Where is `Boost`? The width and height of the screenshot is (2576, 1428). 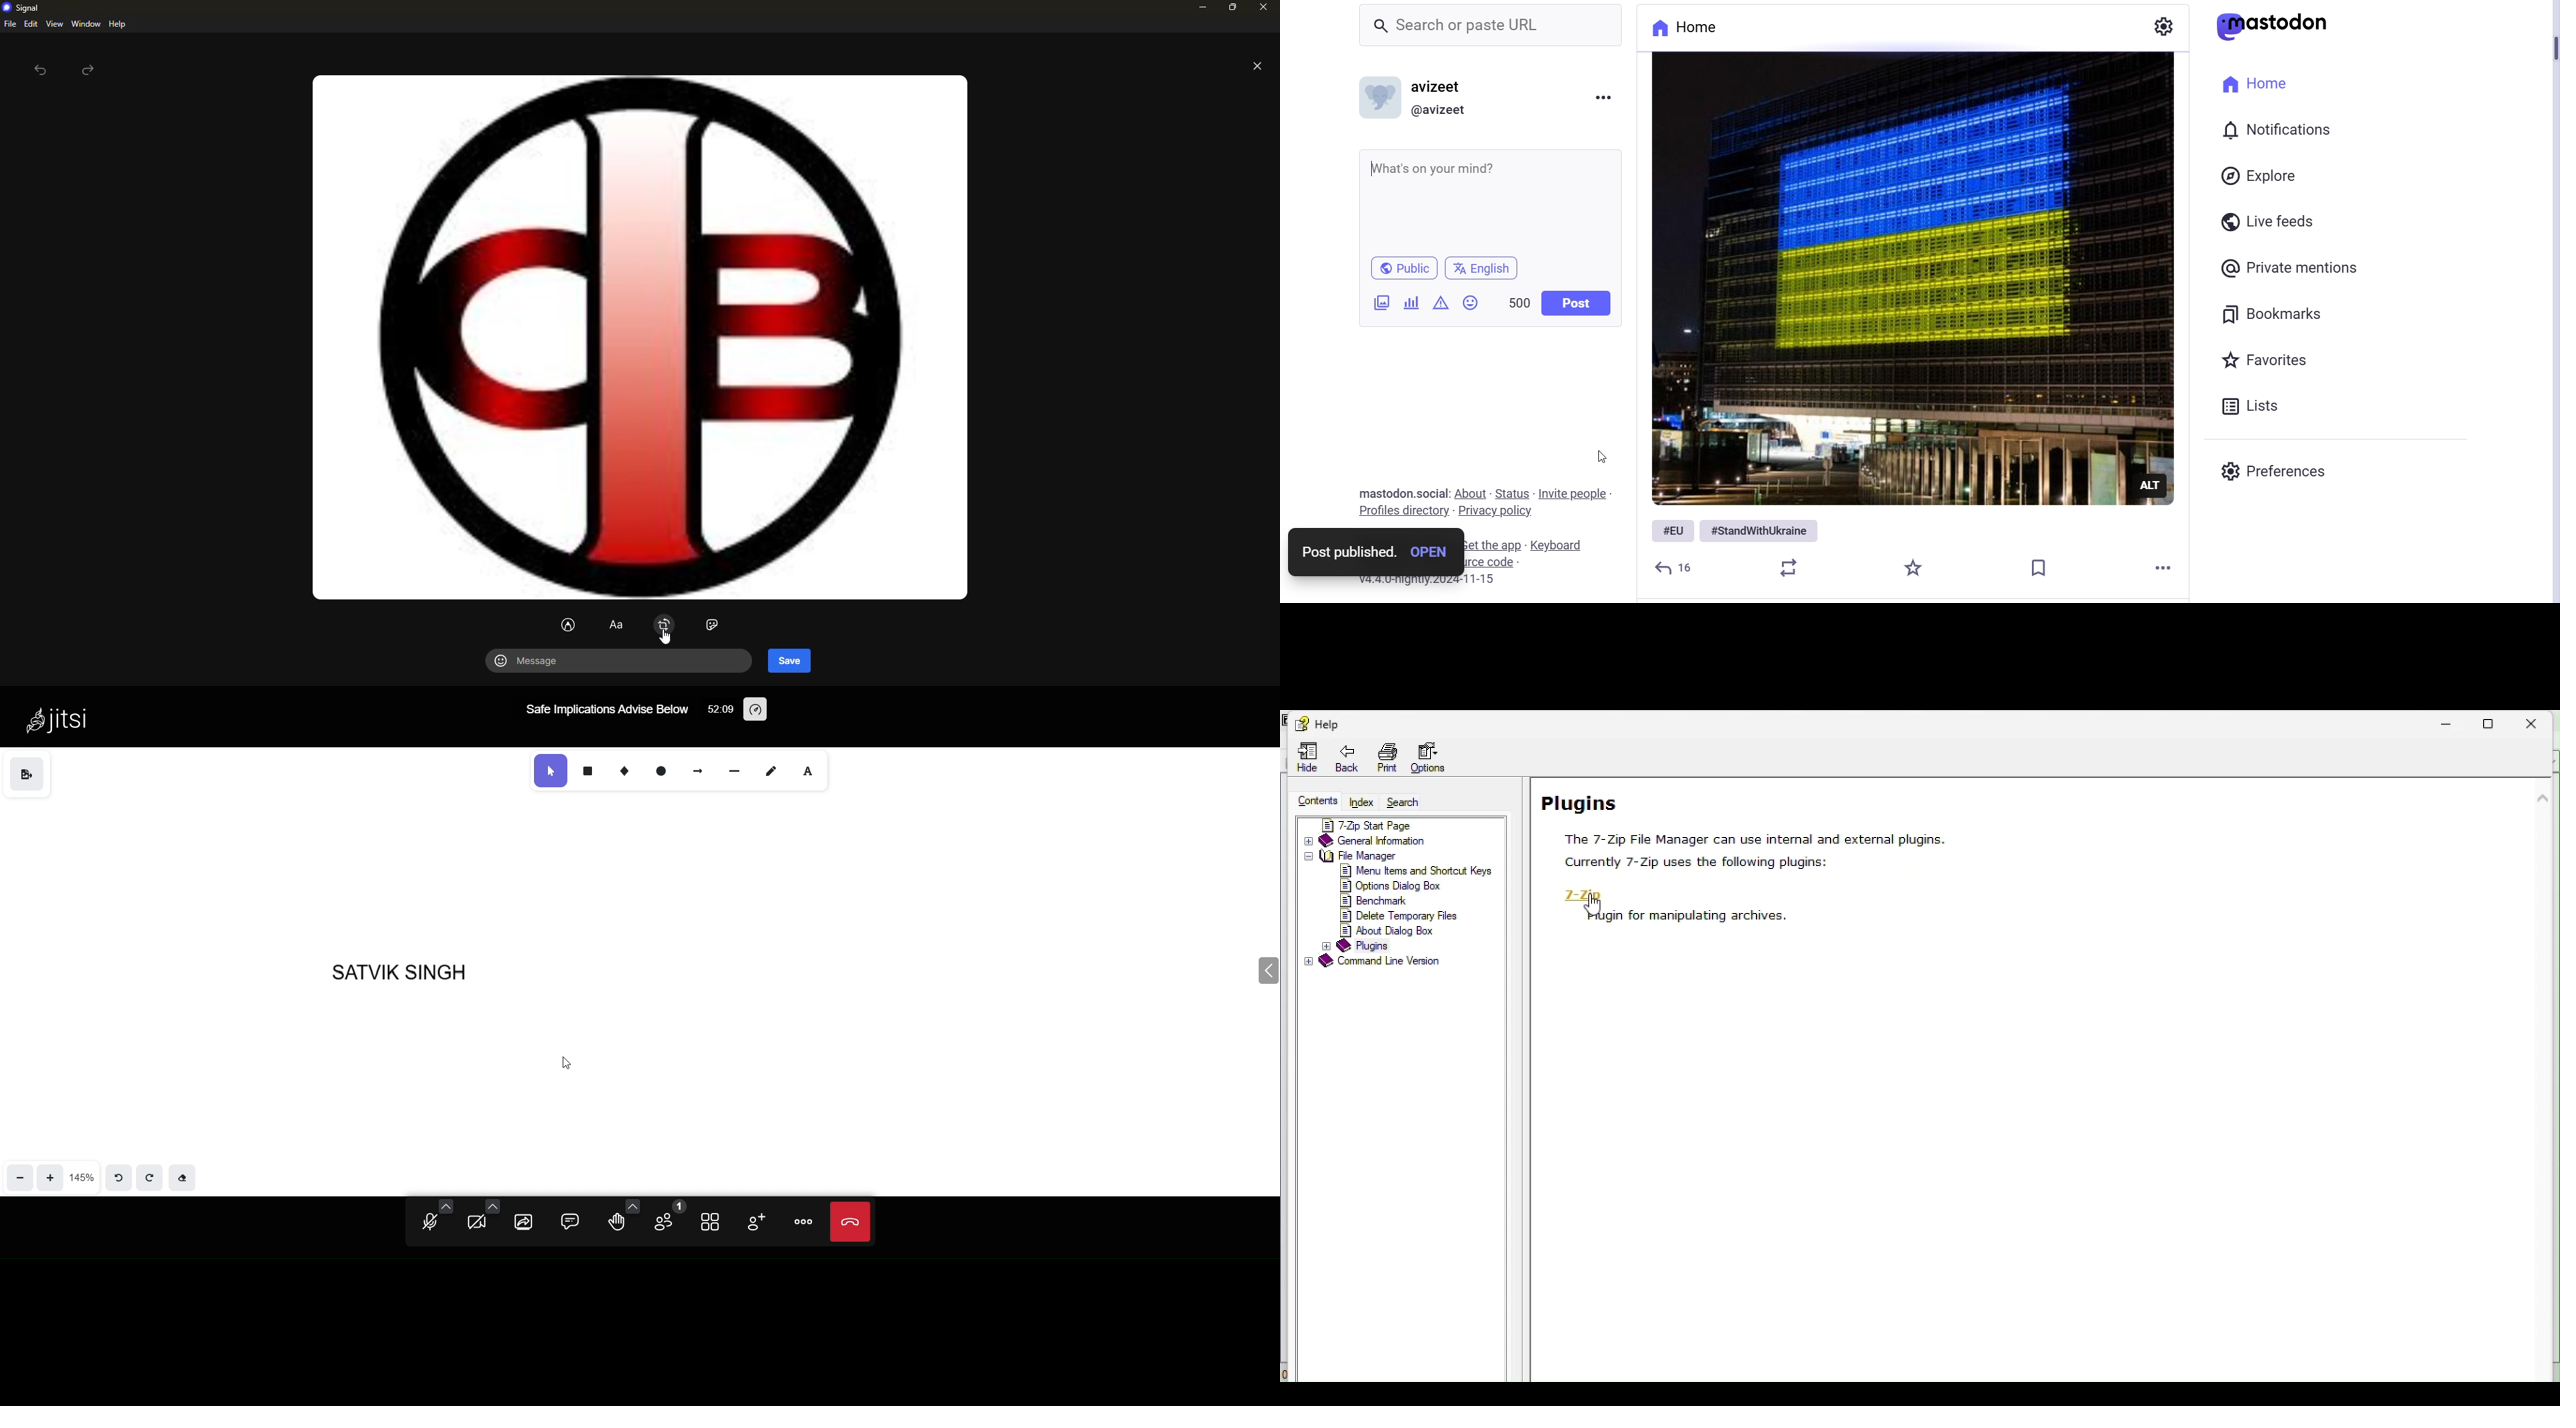 Boost is located at coordinates (1793, 568).